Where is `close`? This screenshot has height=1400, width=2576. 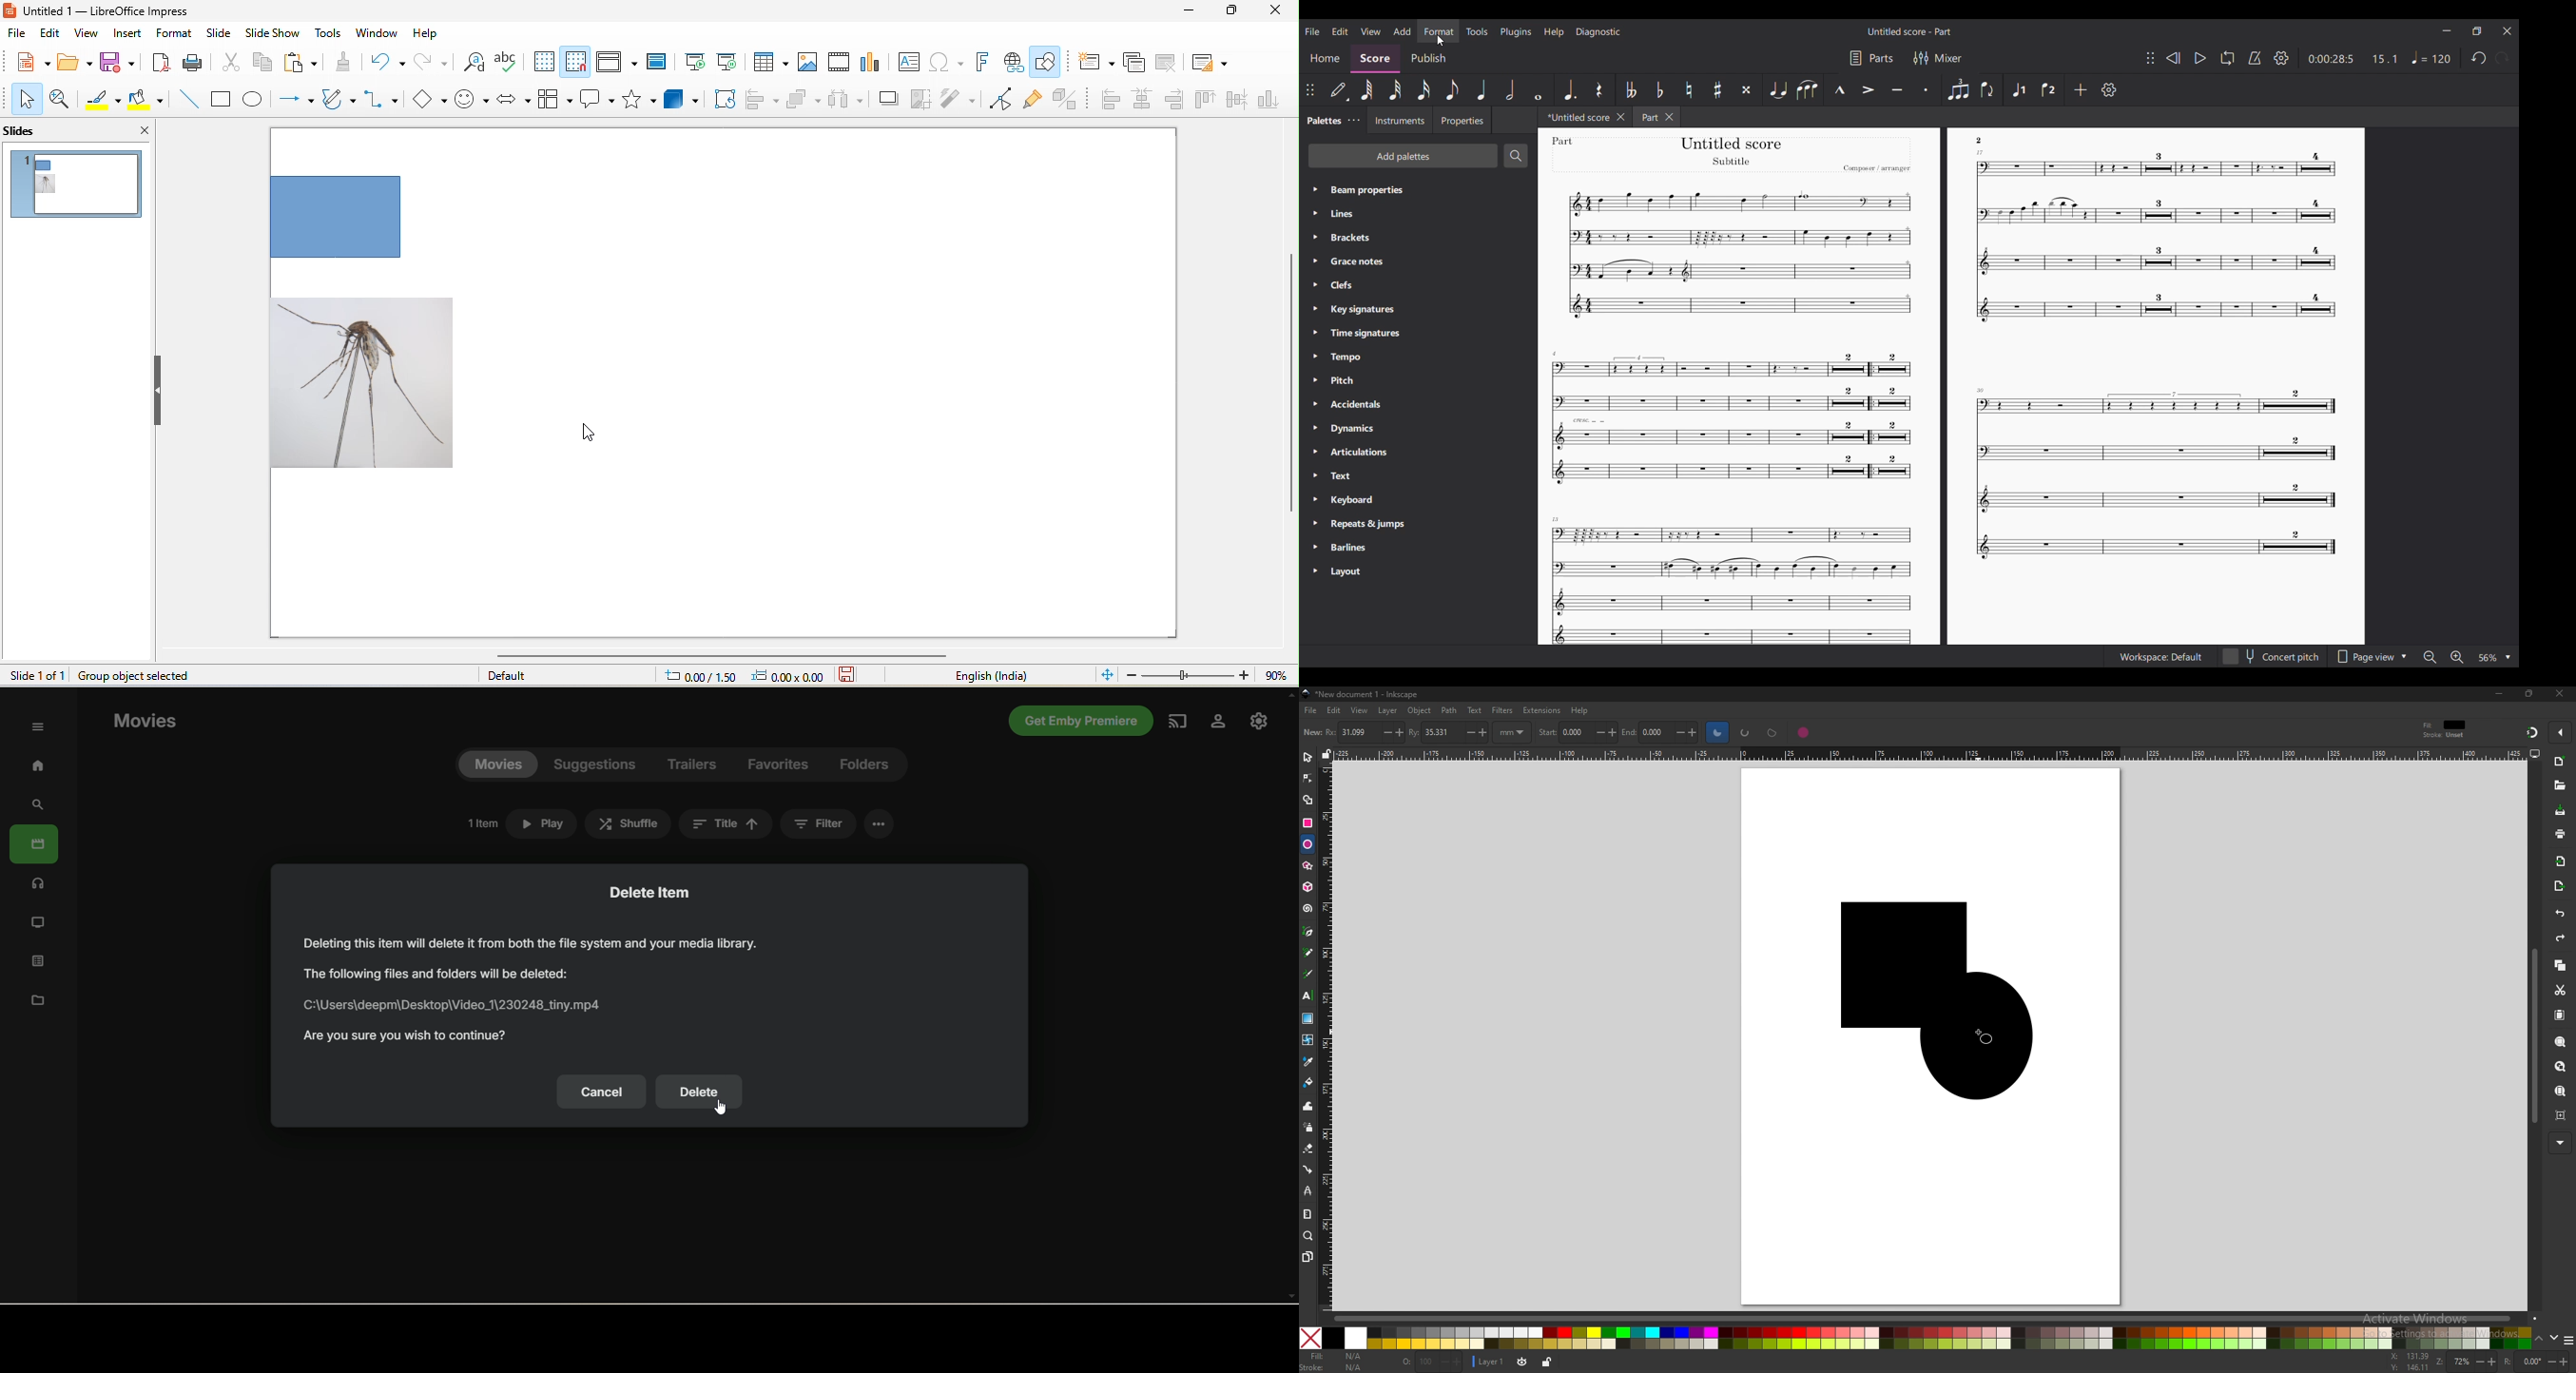
close is located at coordinates (1270, 12).